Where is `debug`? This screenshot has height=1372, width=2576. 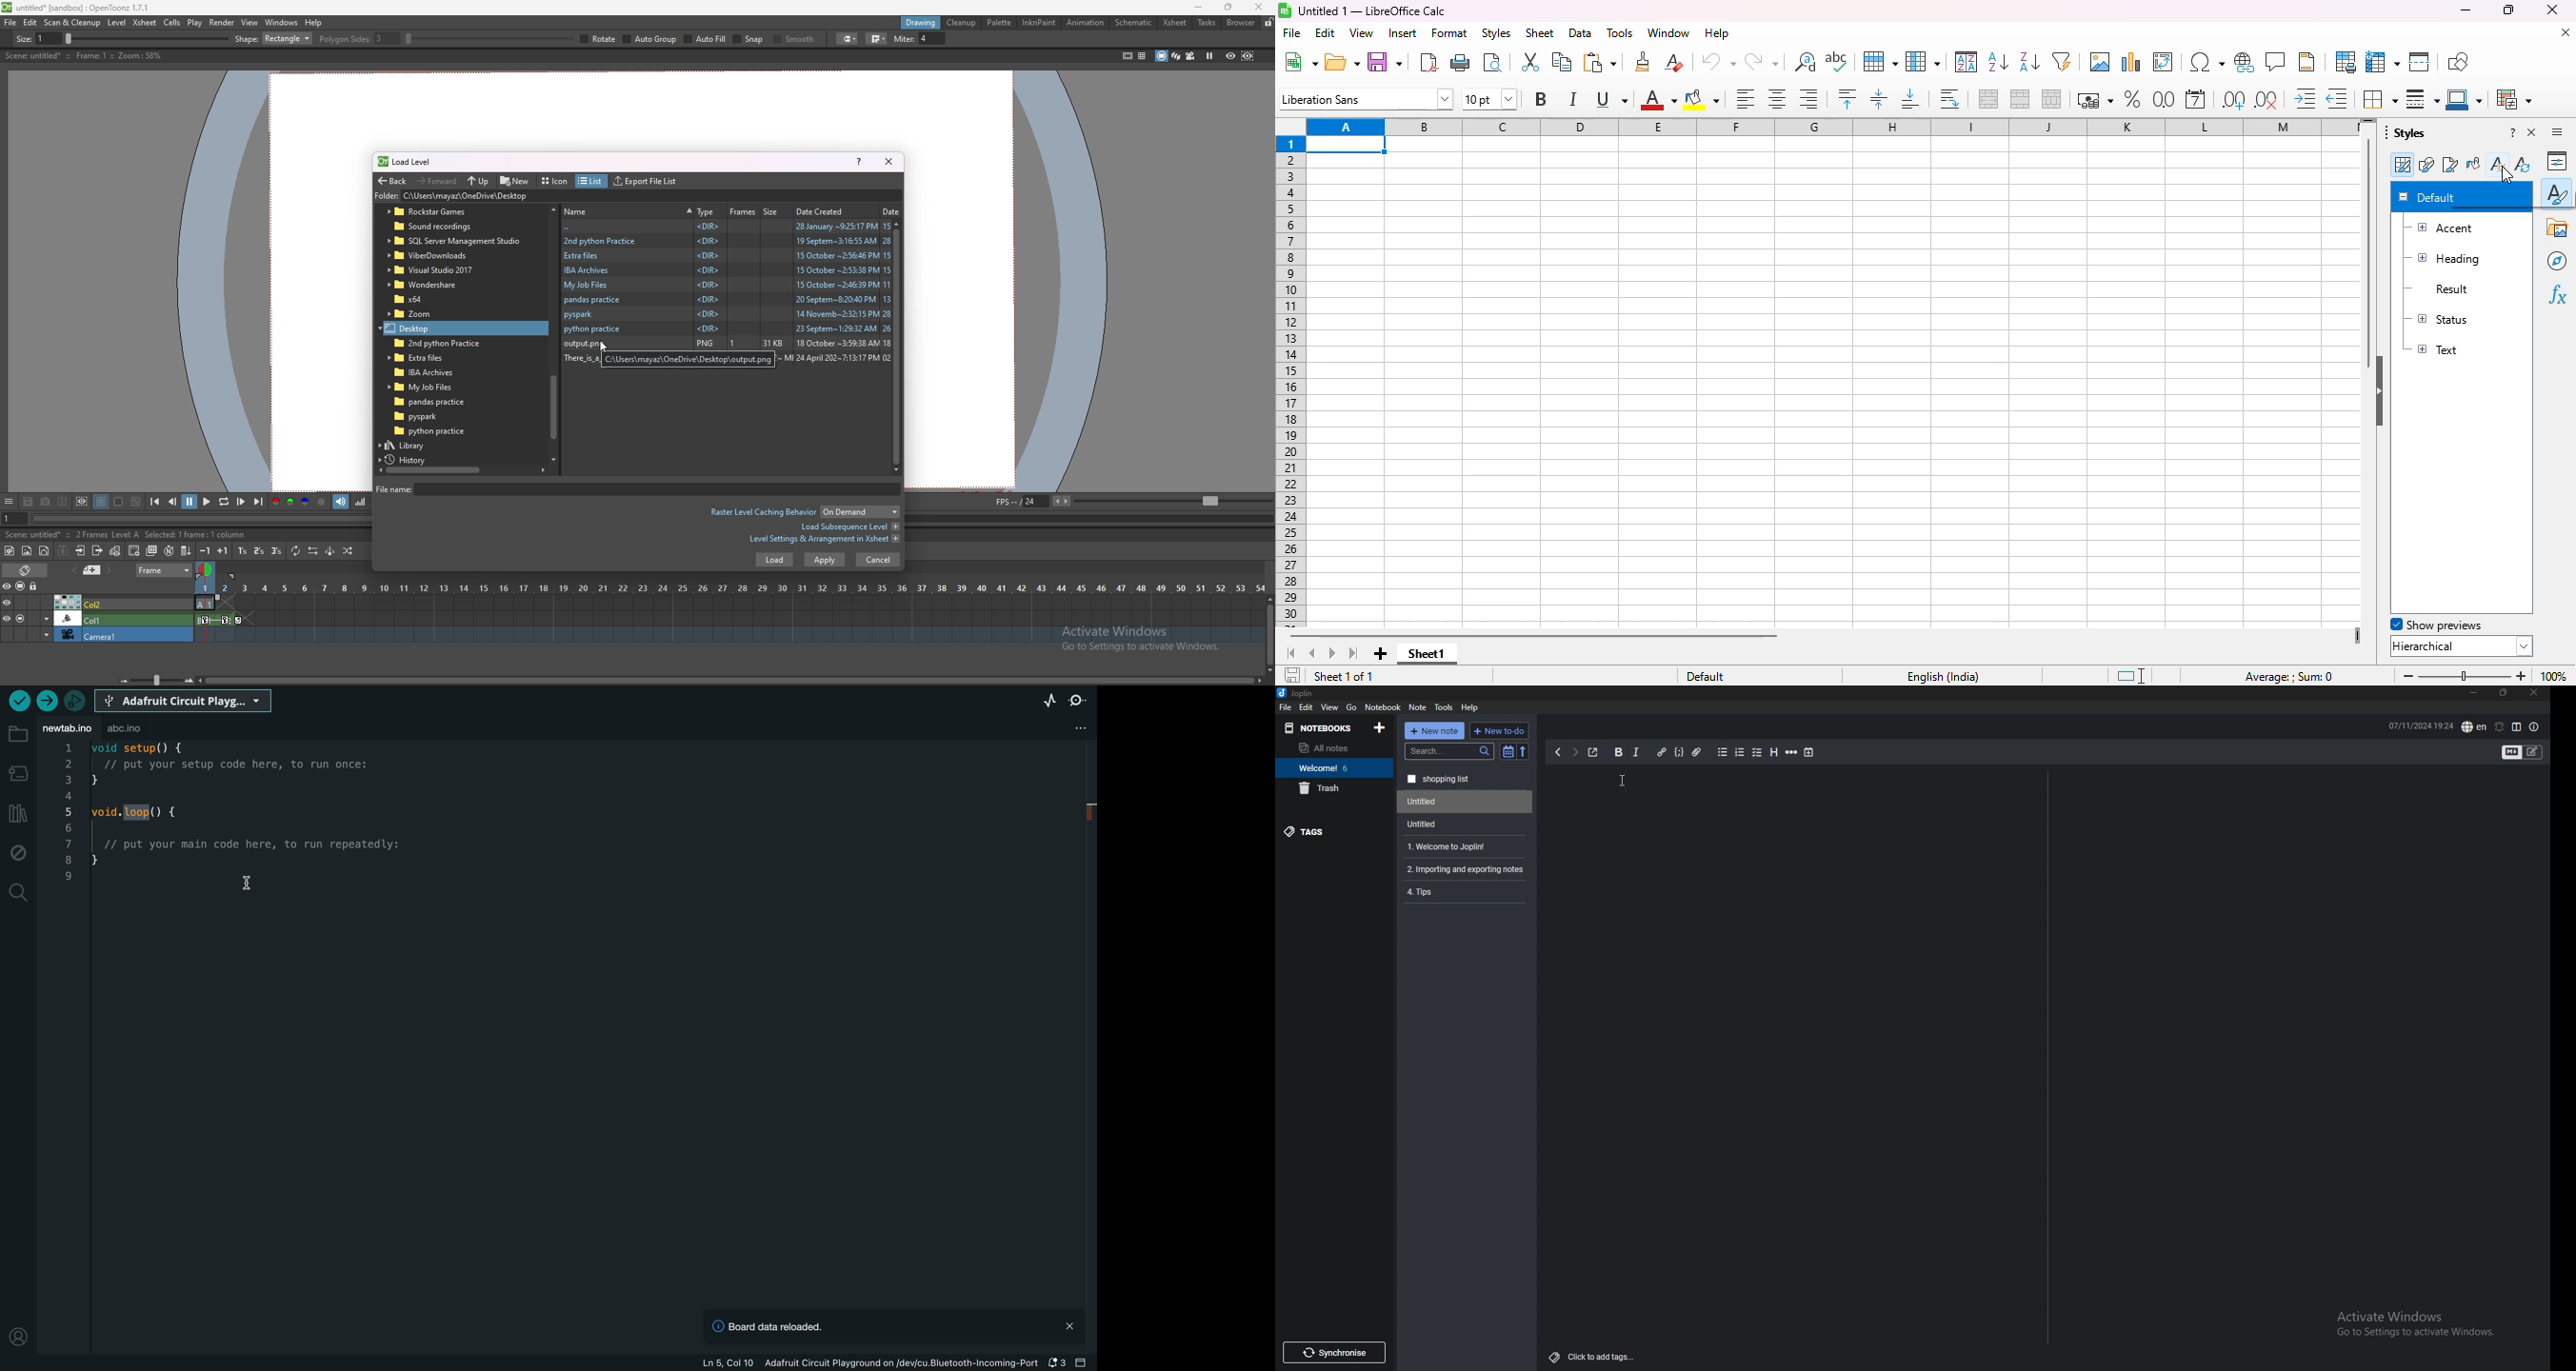 debug is located at coordinates (19, 853).